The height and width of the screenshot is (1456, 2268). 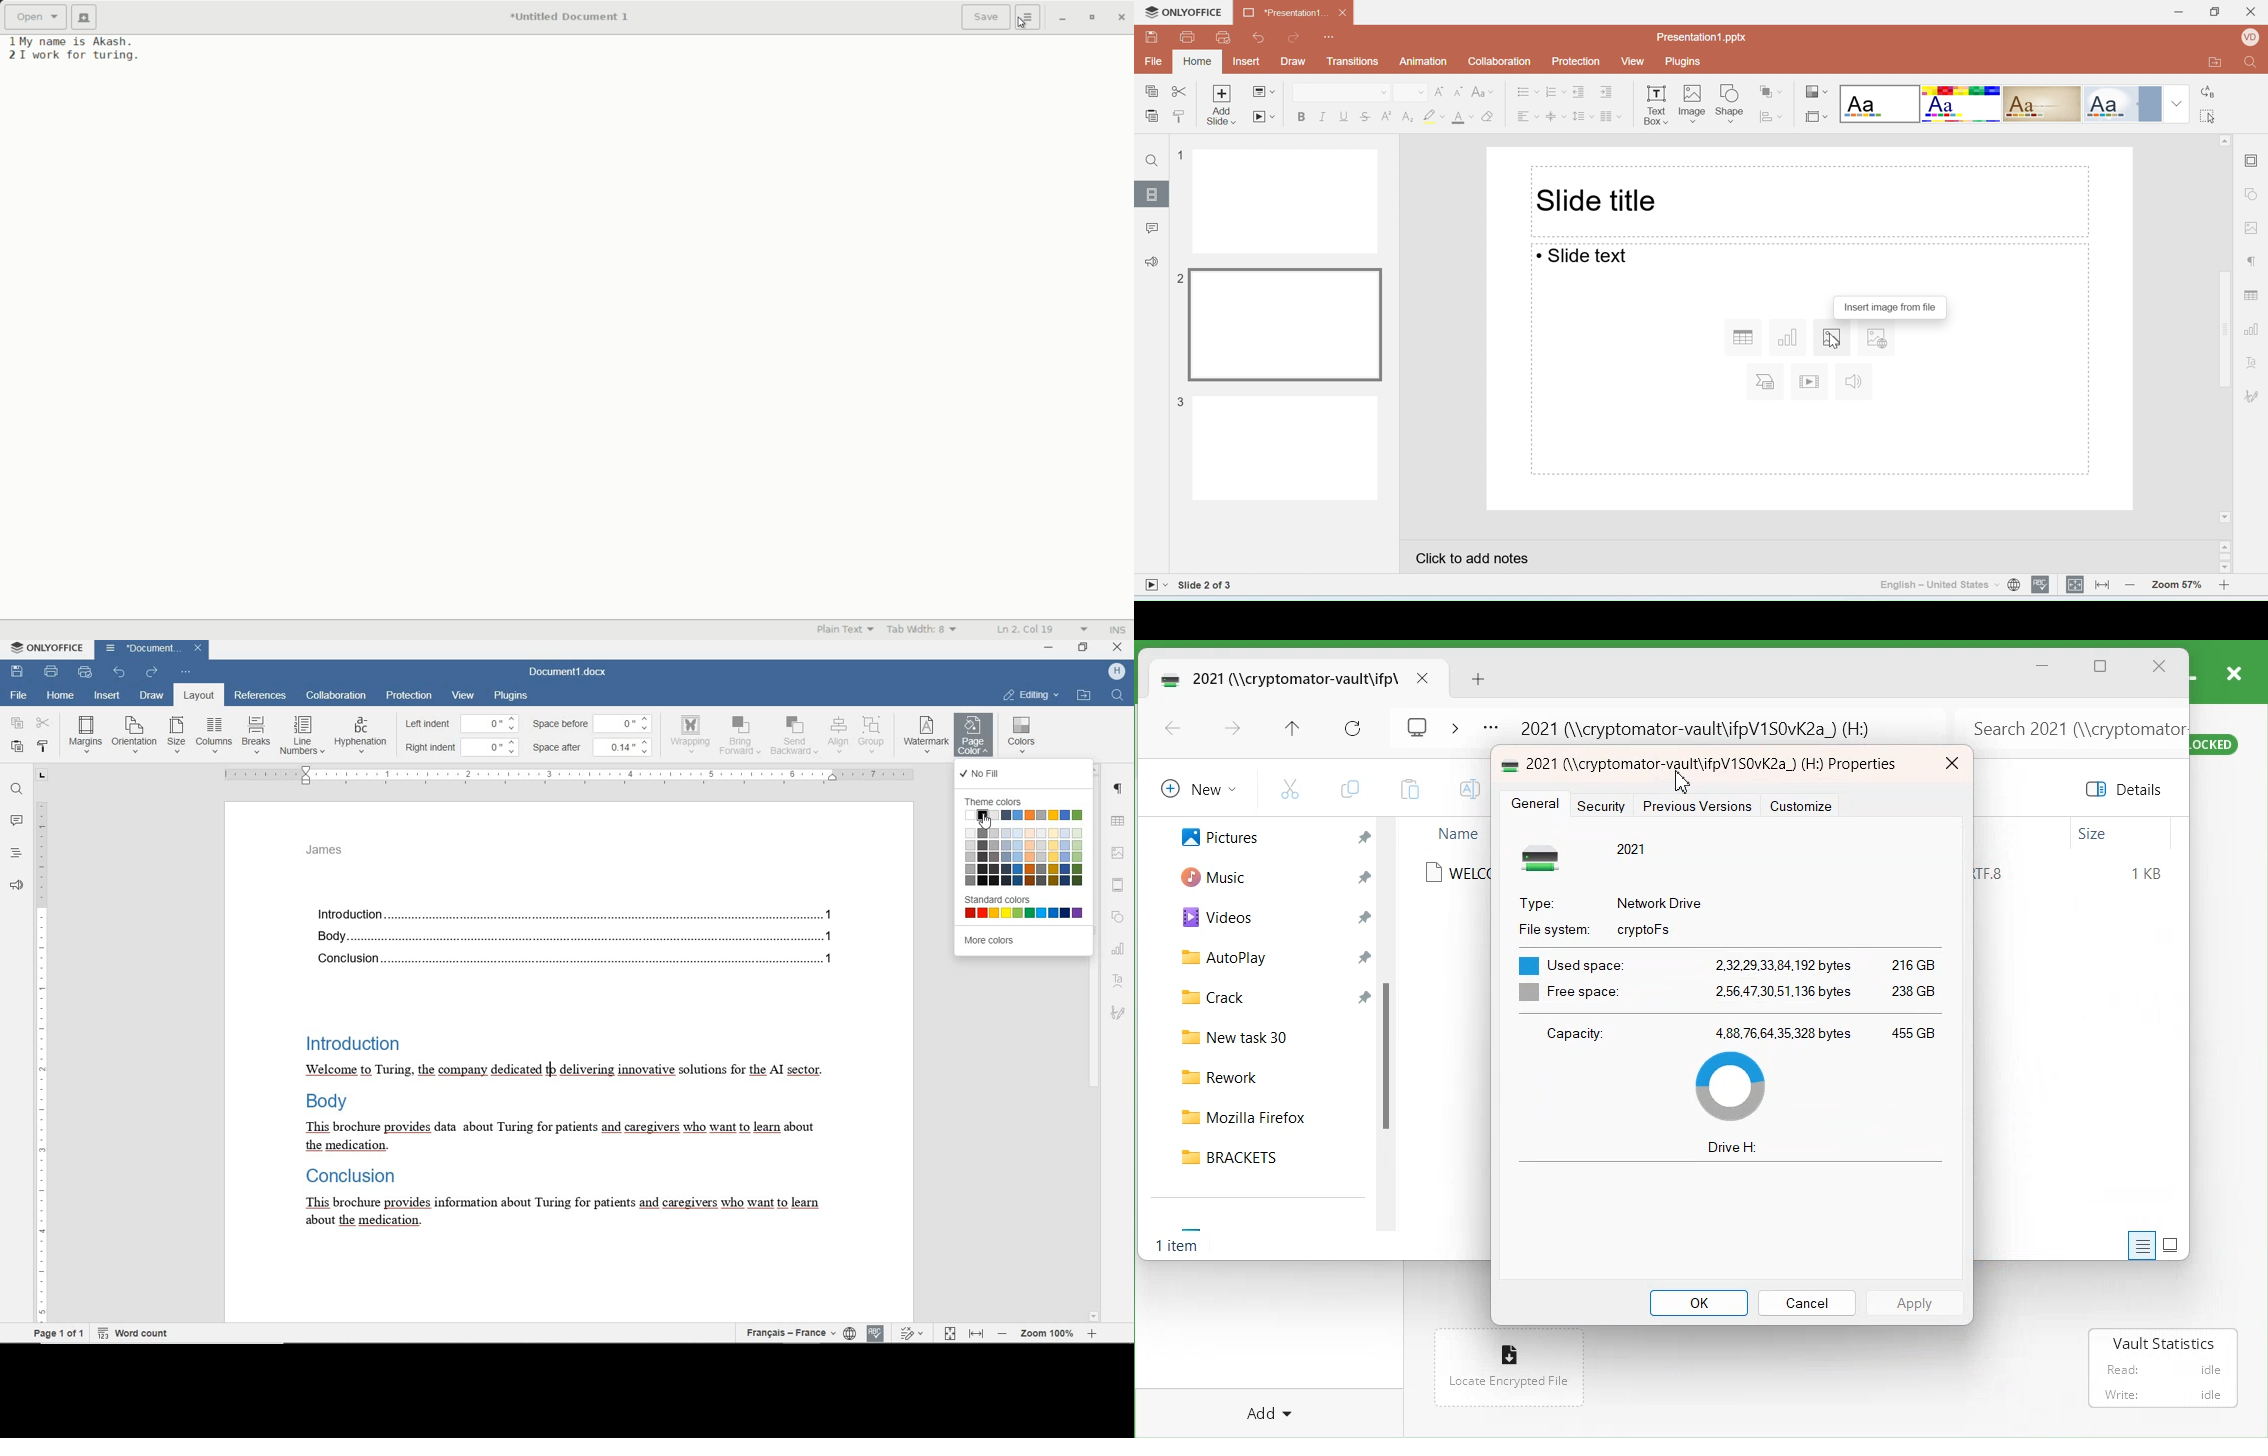 What do you see at coordinates (1632, 61) in the screenshot?
I see `View` at bounding box center [1632, 61].